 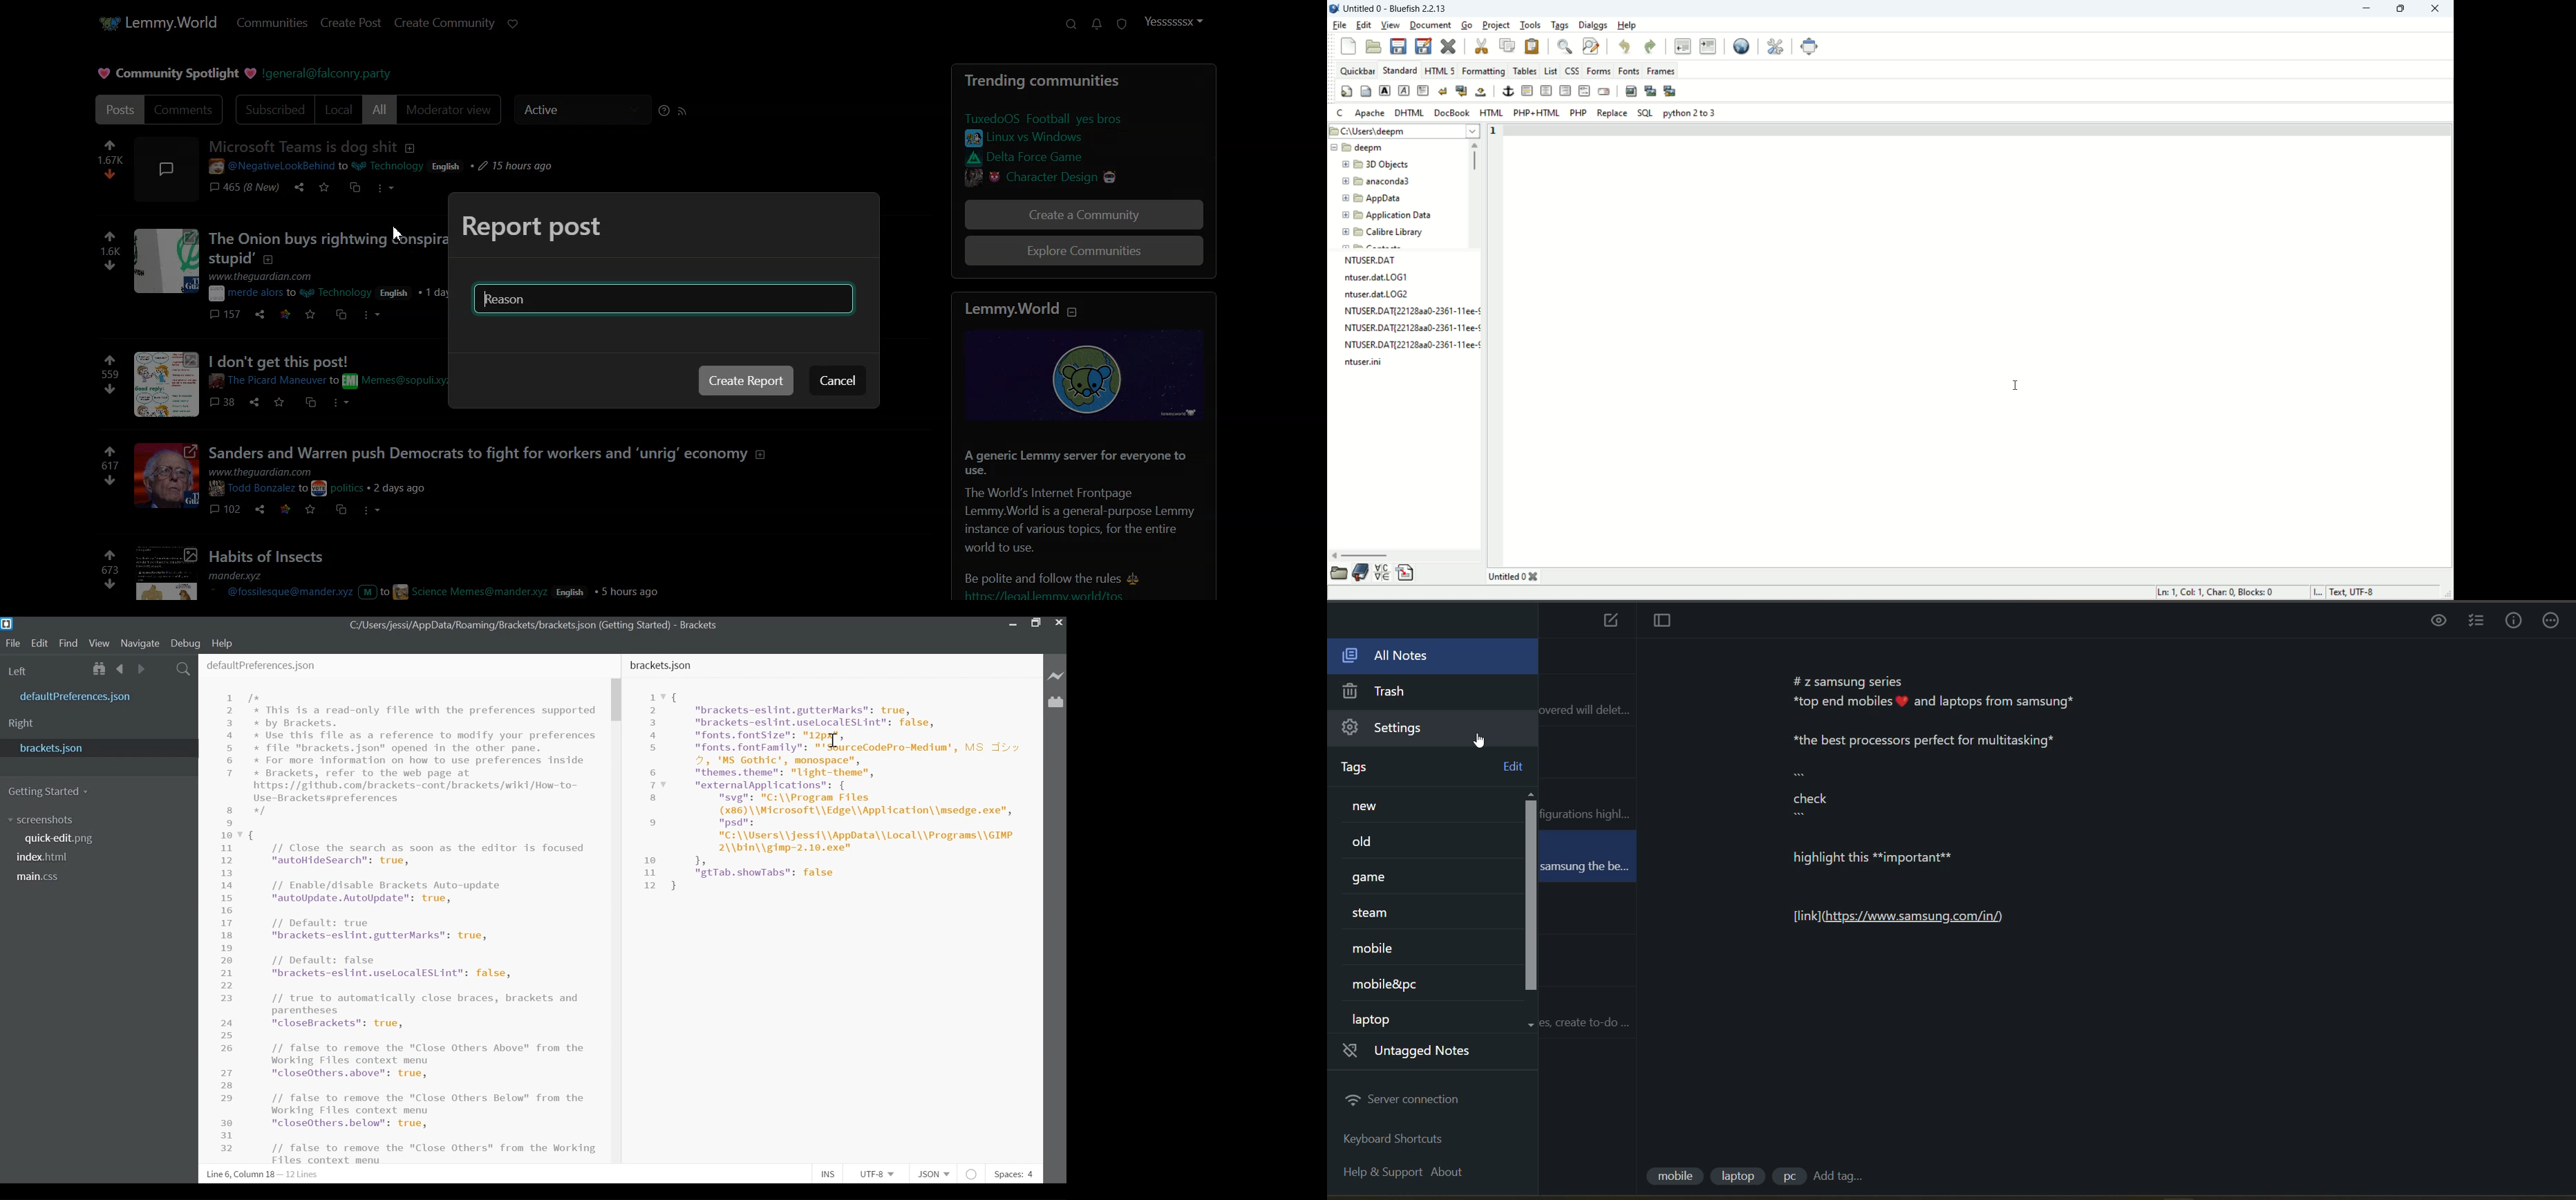 I want to click on Subscribed, so click(x=273, y=109).